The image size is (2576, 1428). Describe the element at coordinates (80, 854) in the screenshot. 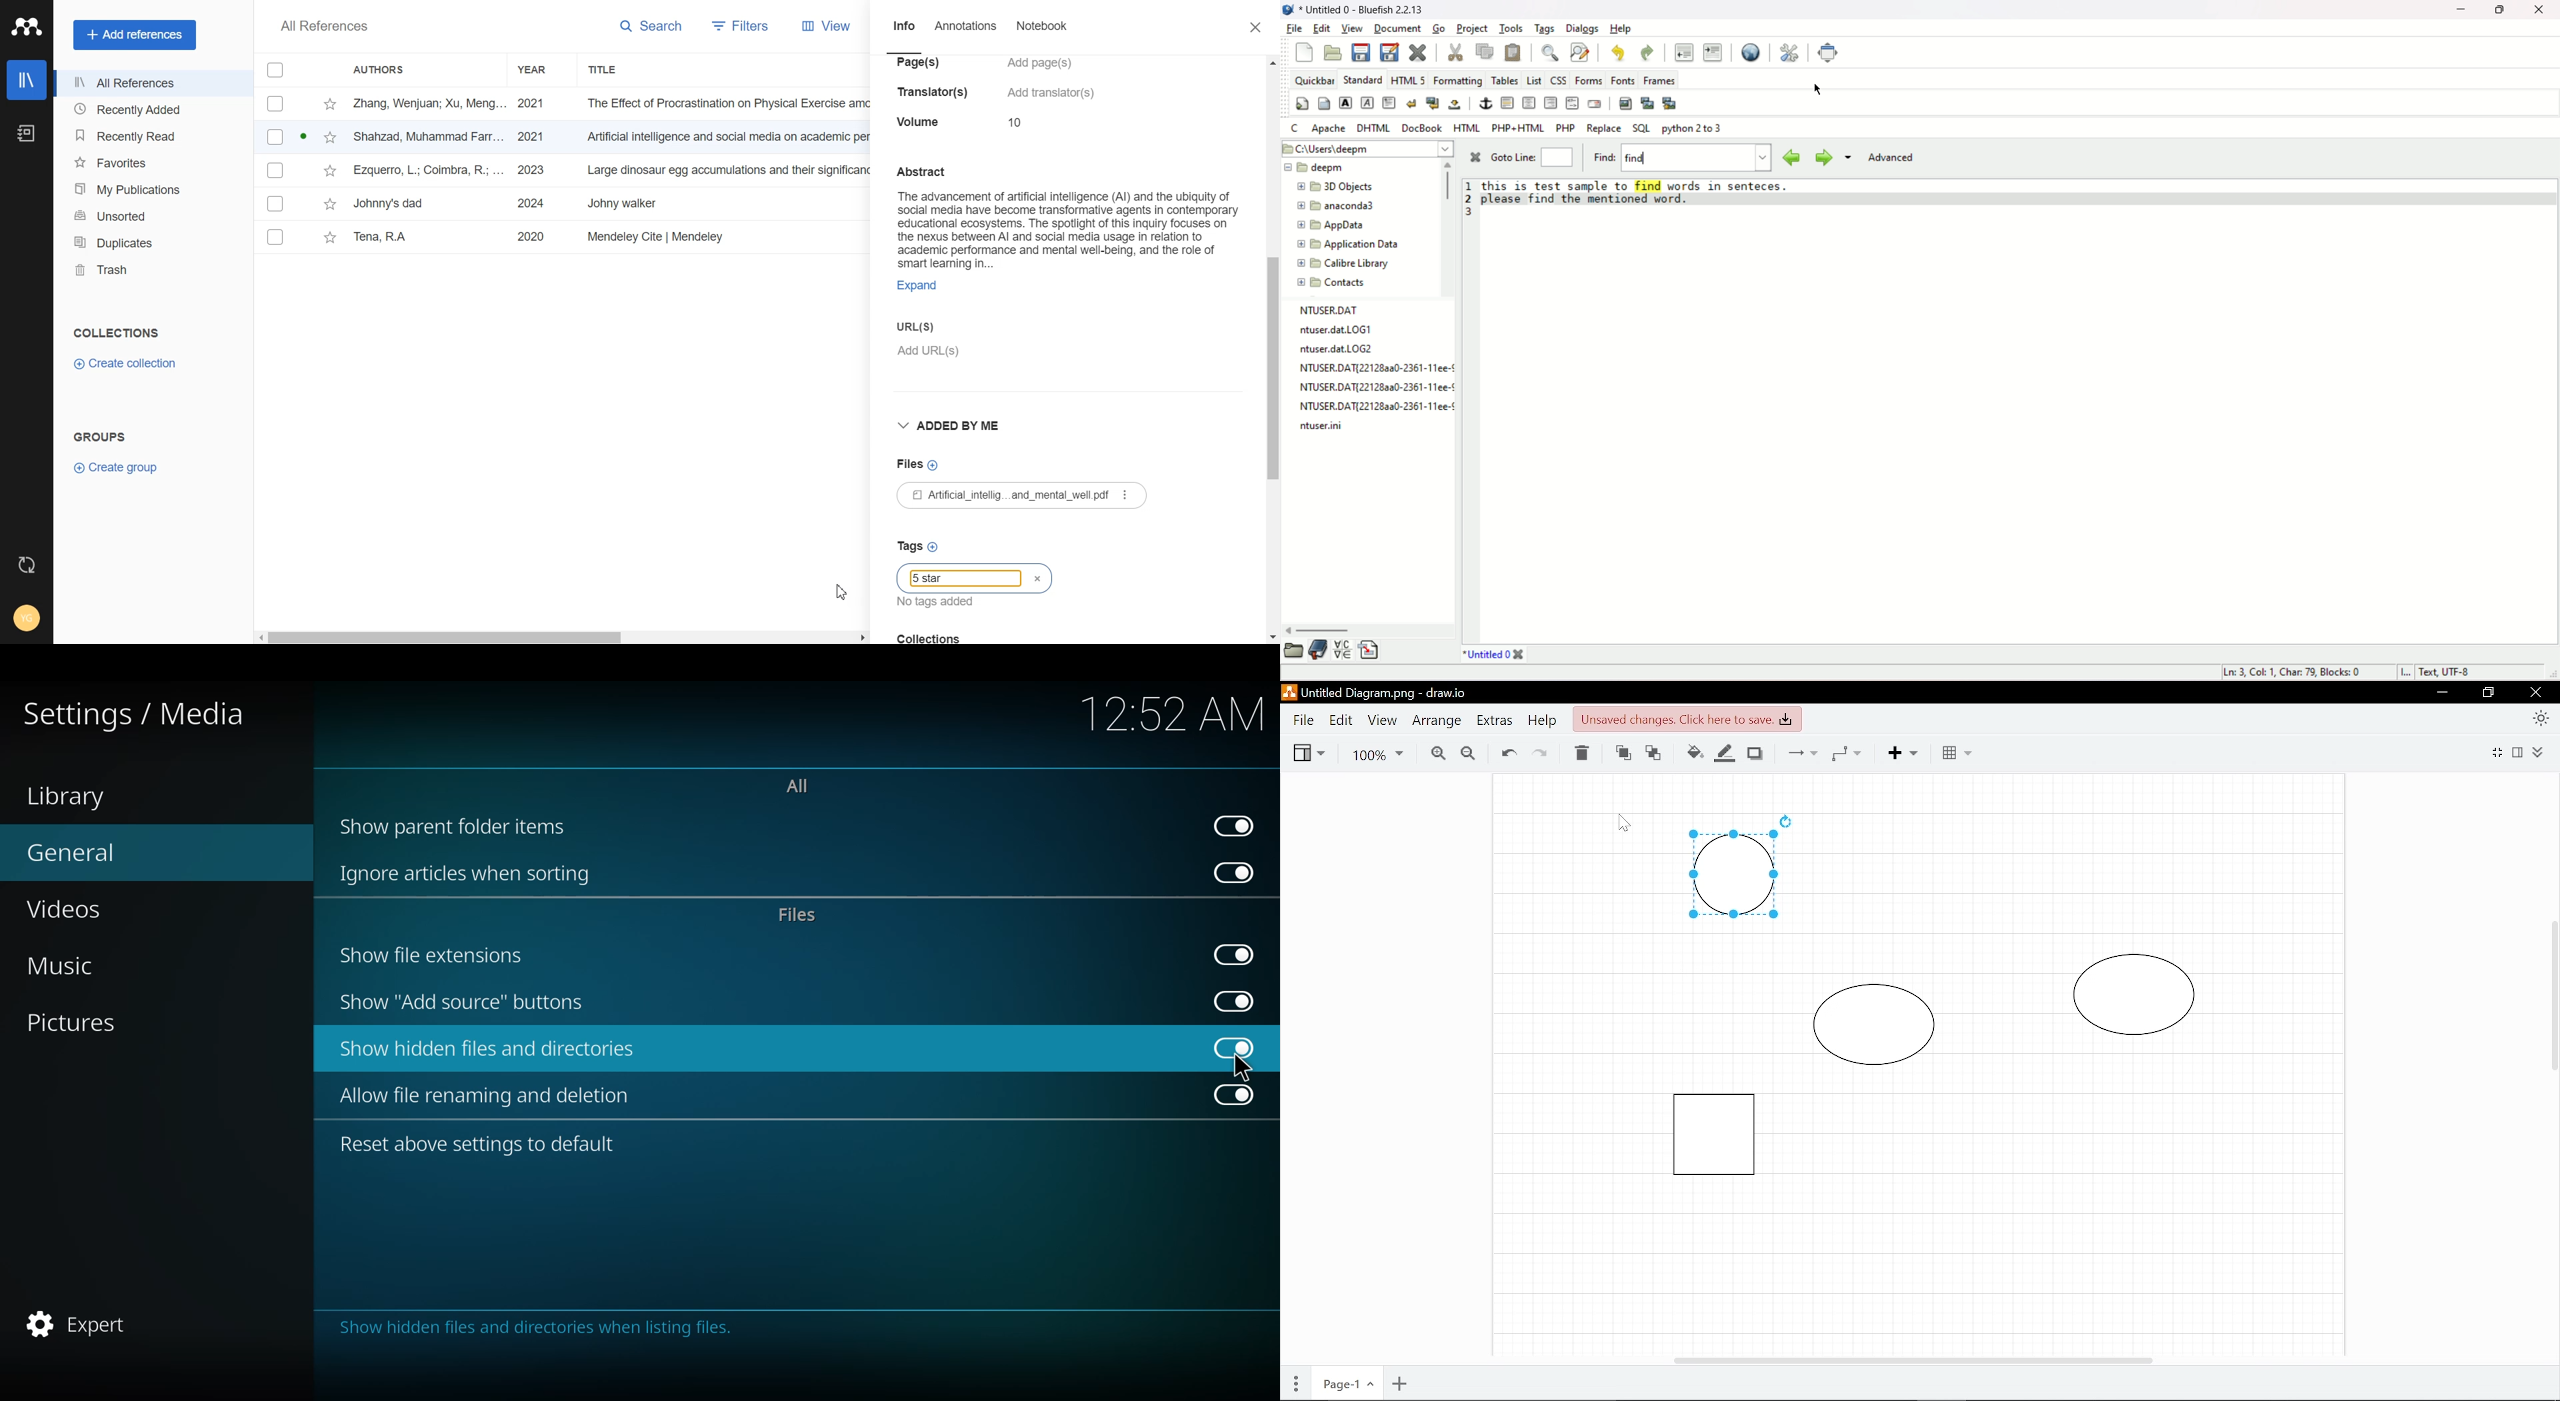

I see `general` at that location.